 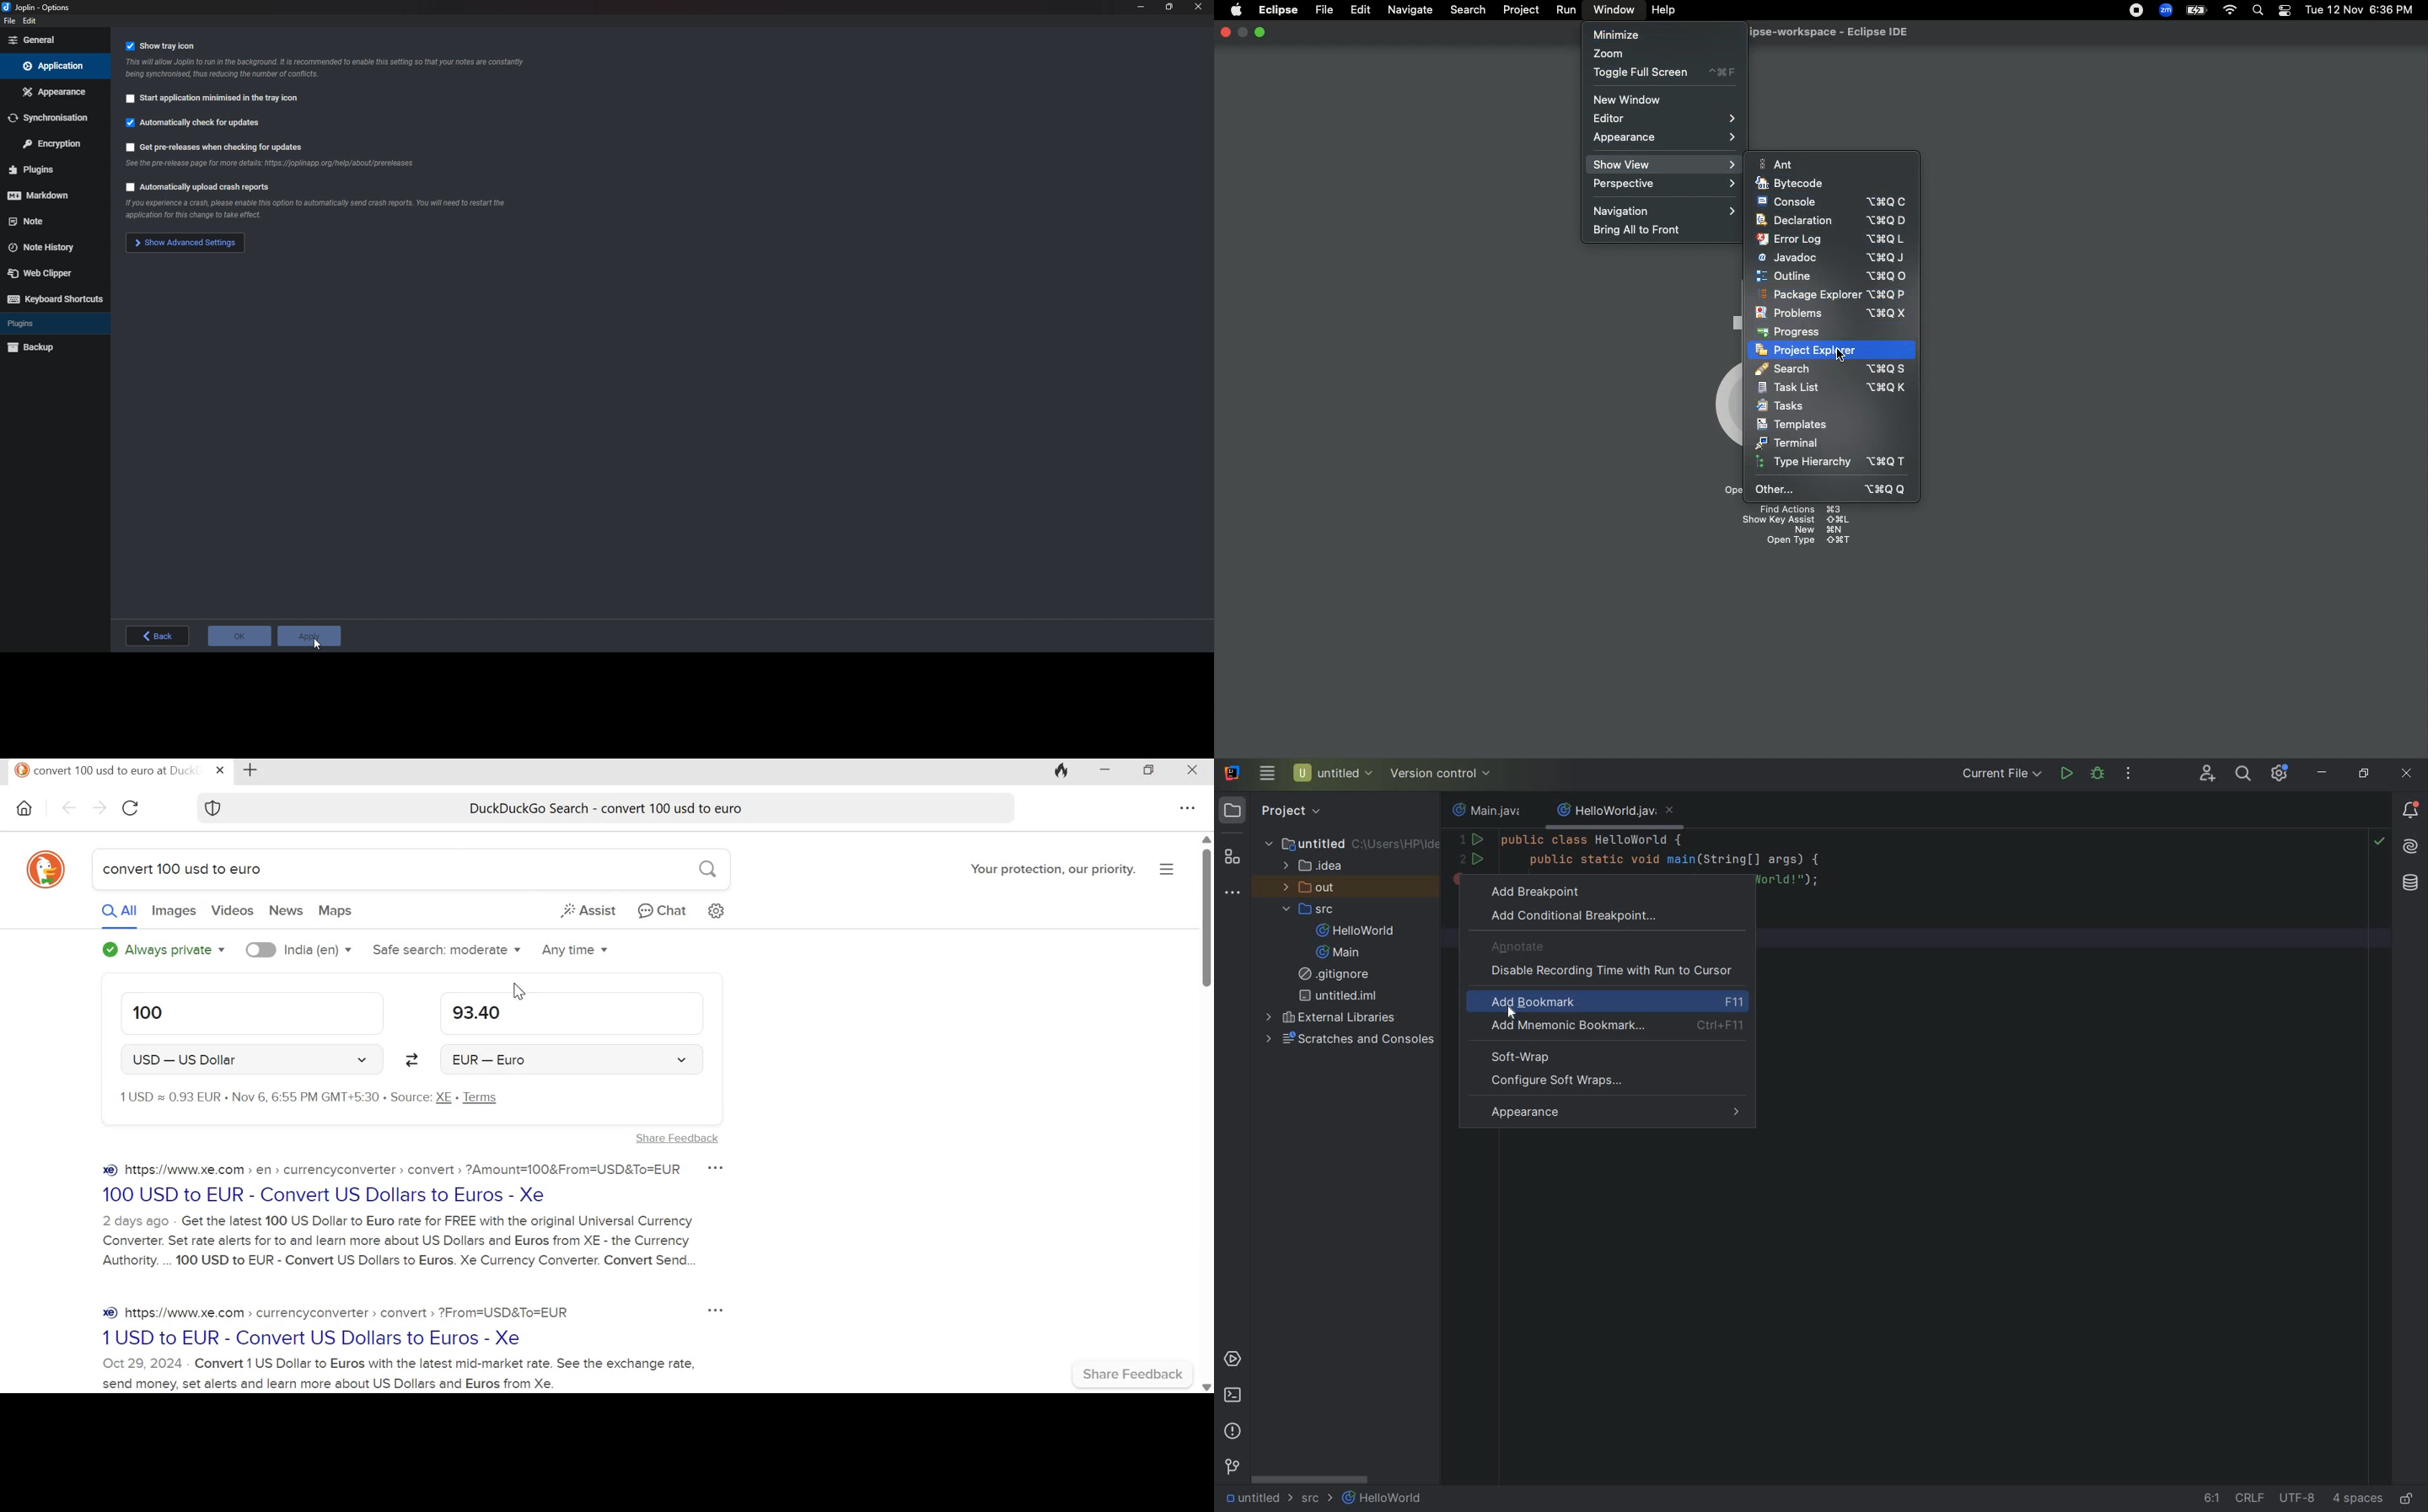 What do you see at coordinates (414, 1059) in the screenshot?
I see `Change currency` at bounding box center [414, 1059].